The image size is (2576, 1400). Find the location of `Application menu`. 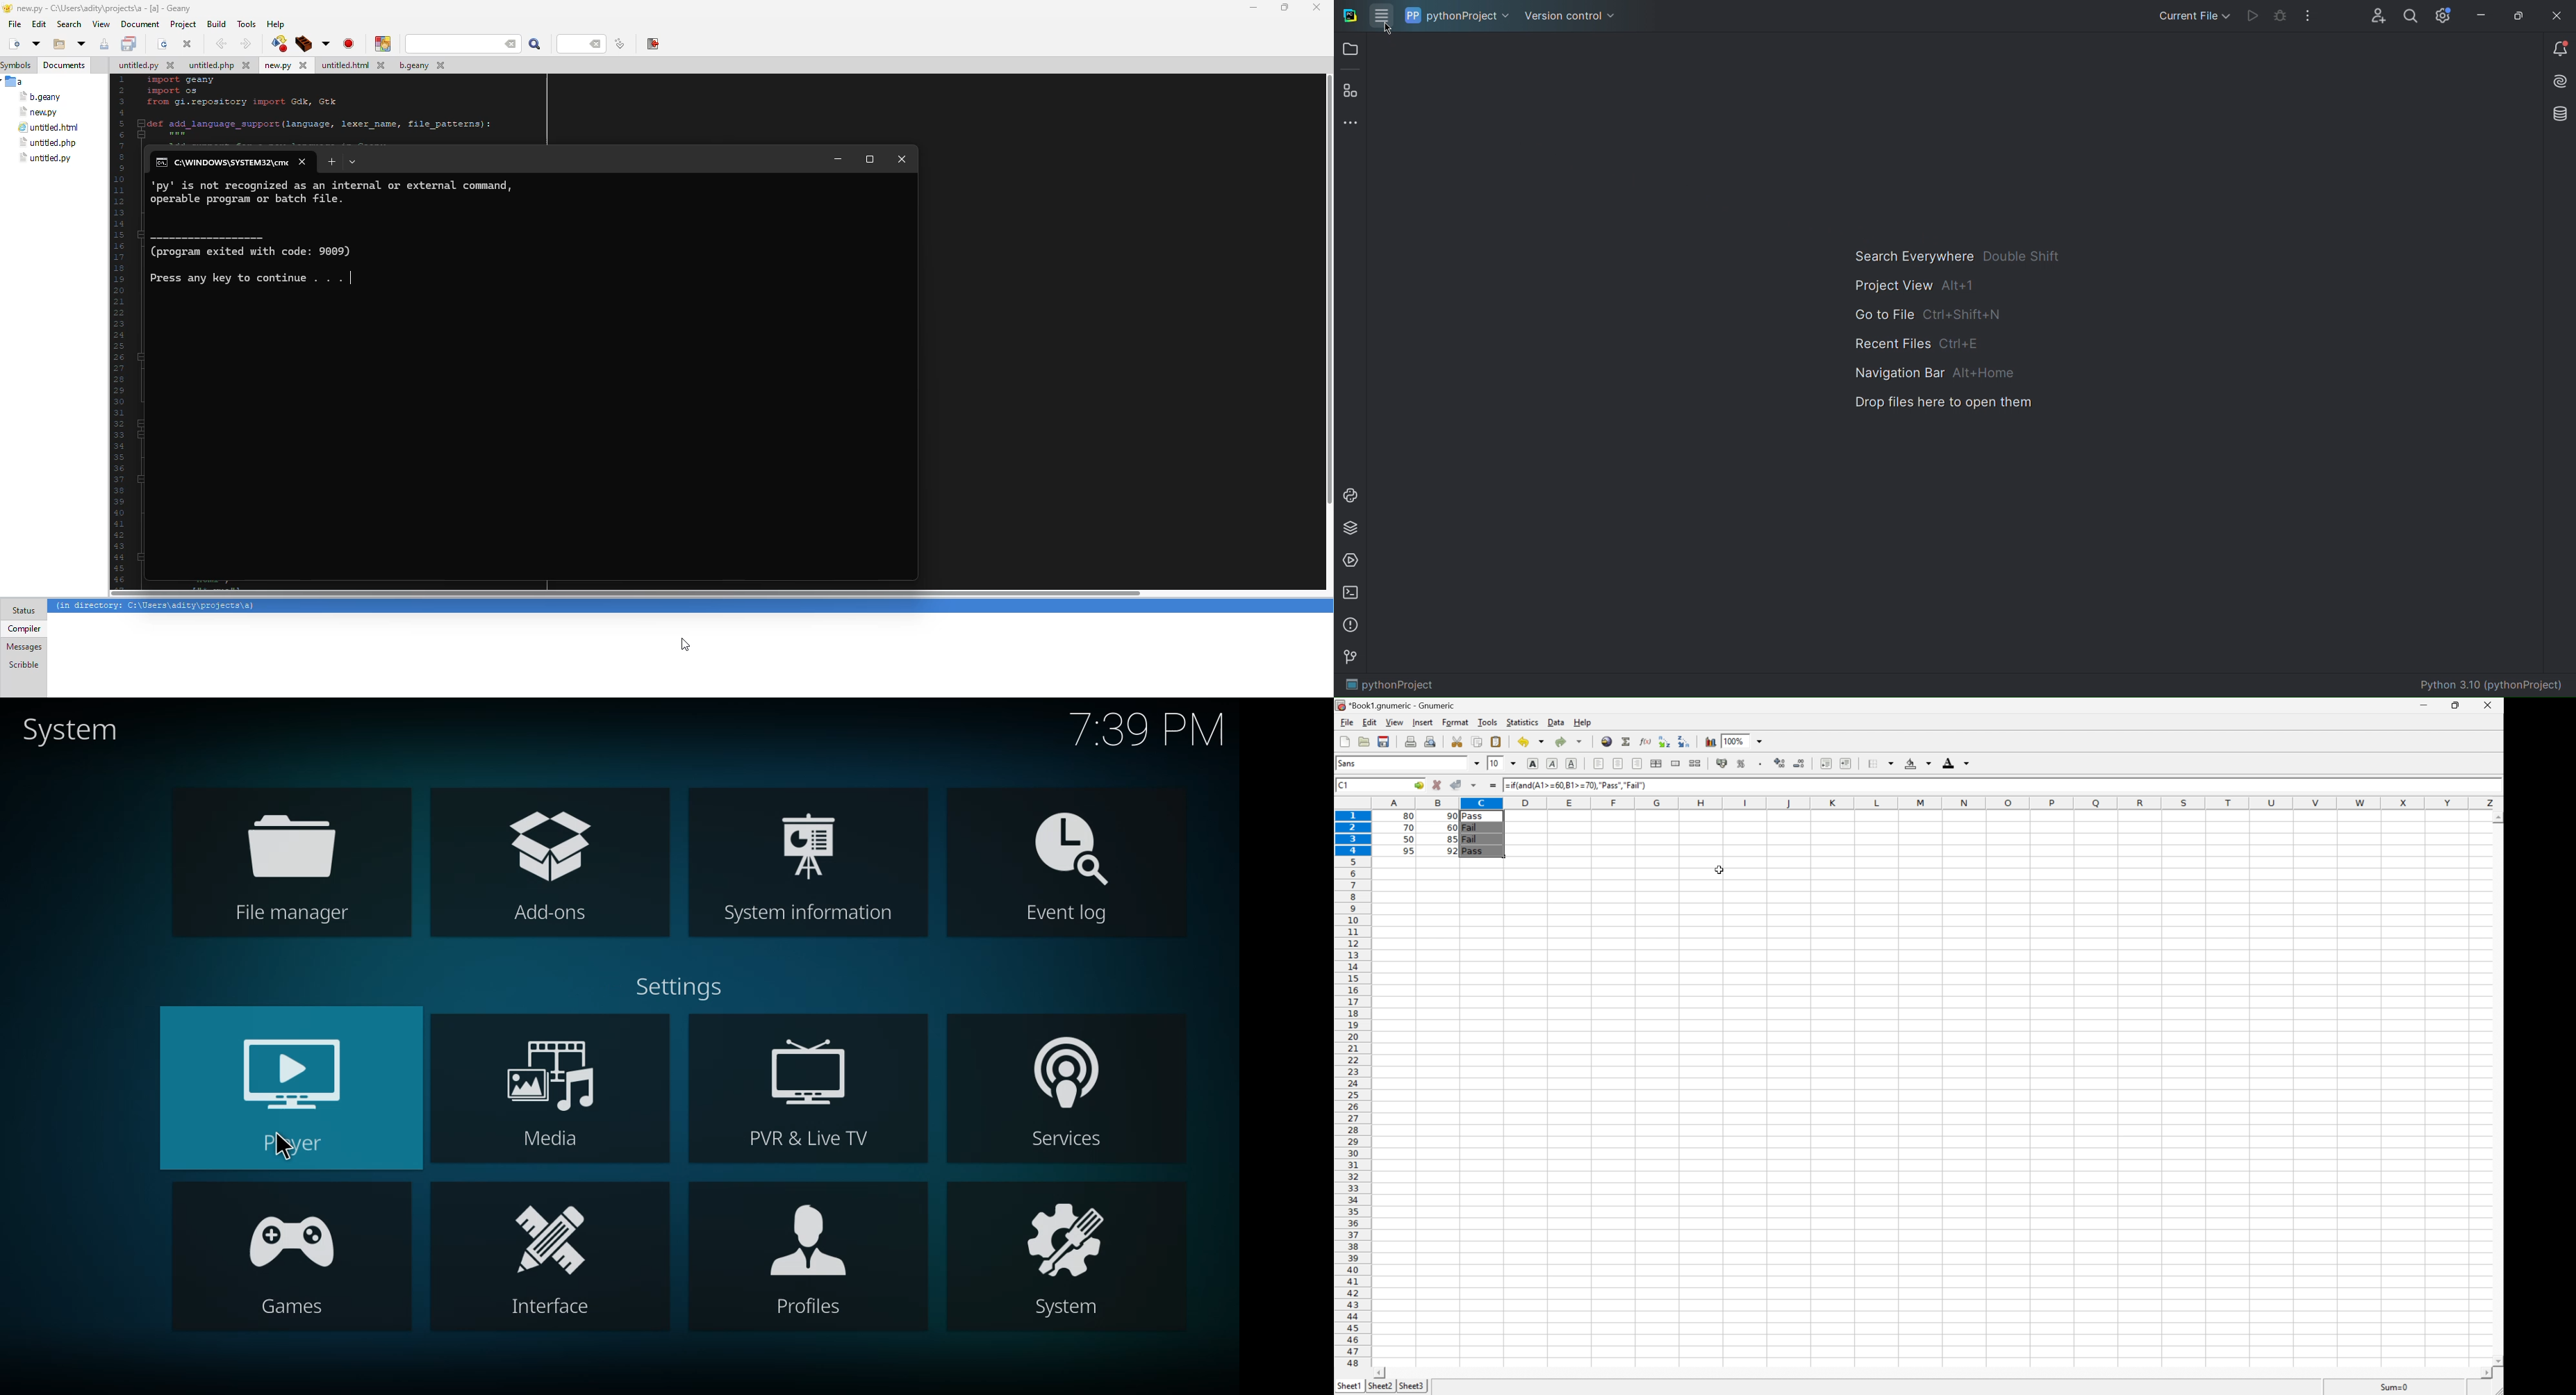

Application menu is located at coordinates (1377, 15).